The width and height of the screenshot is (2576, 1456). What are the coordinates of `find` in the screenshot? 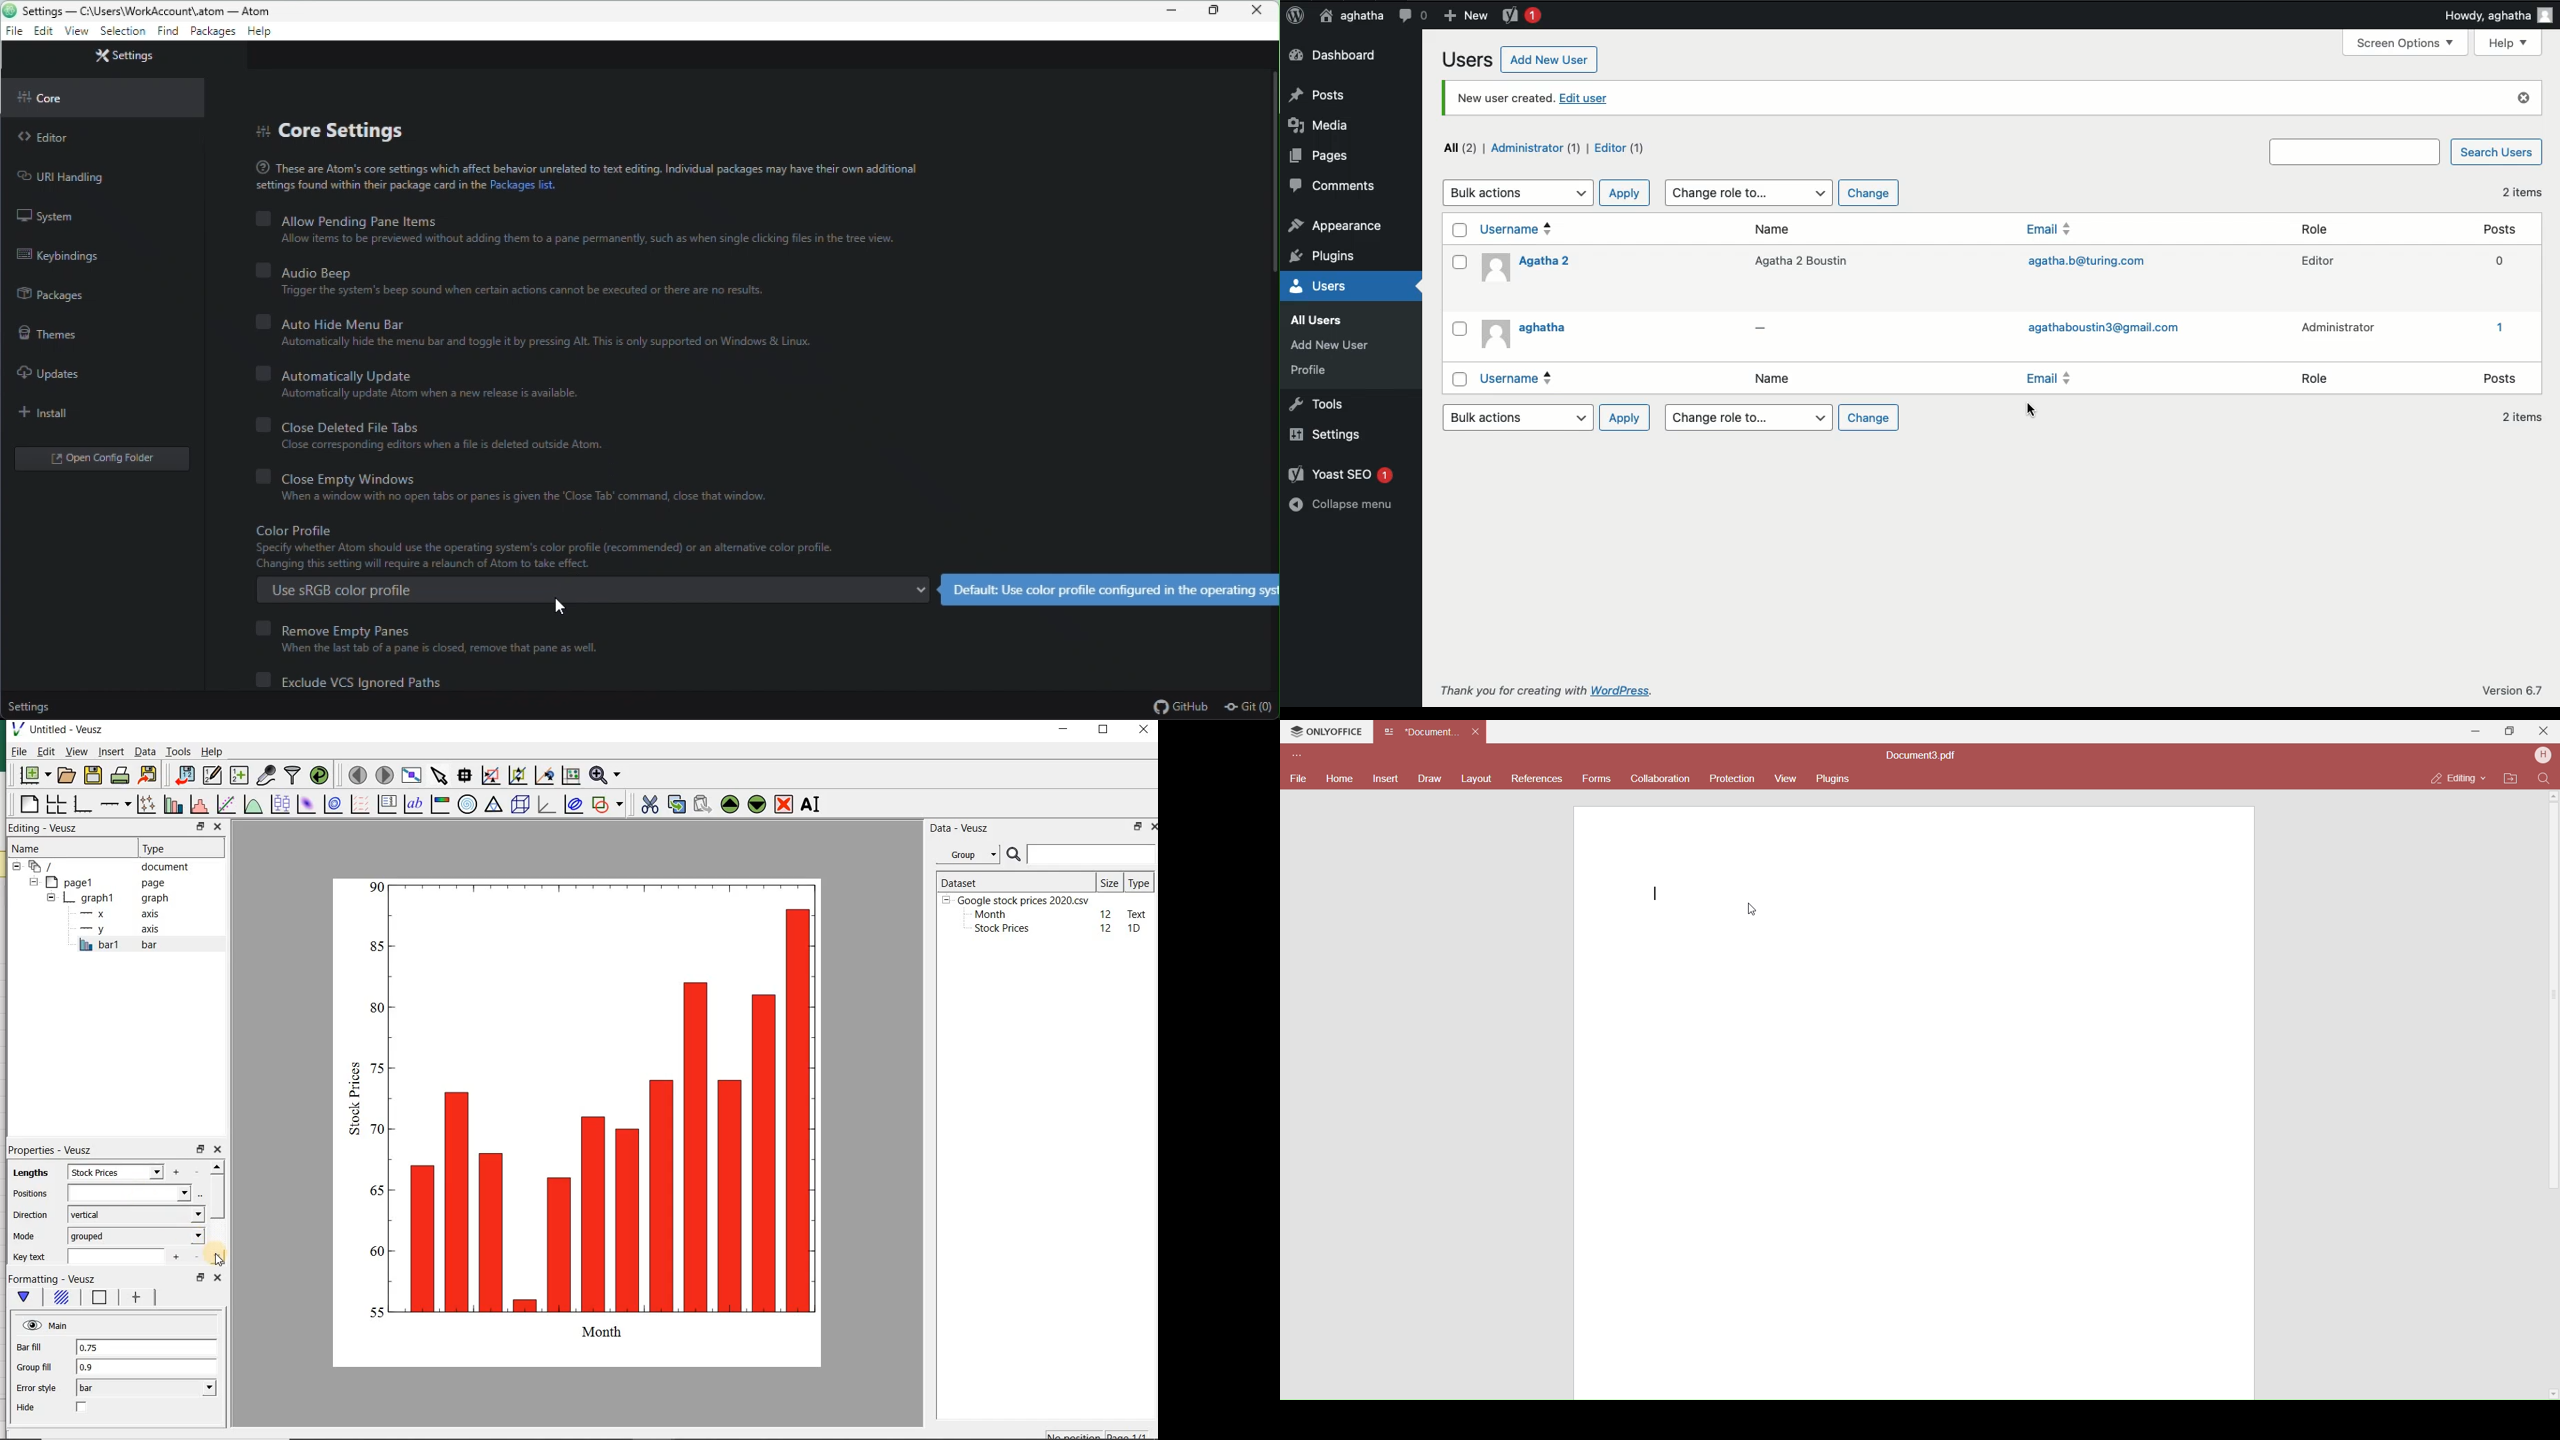 It's located at (166, 34).